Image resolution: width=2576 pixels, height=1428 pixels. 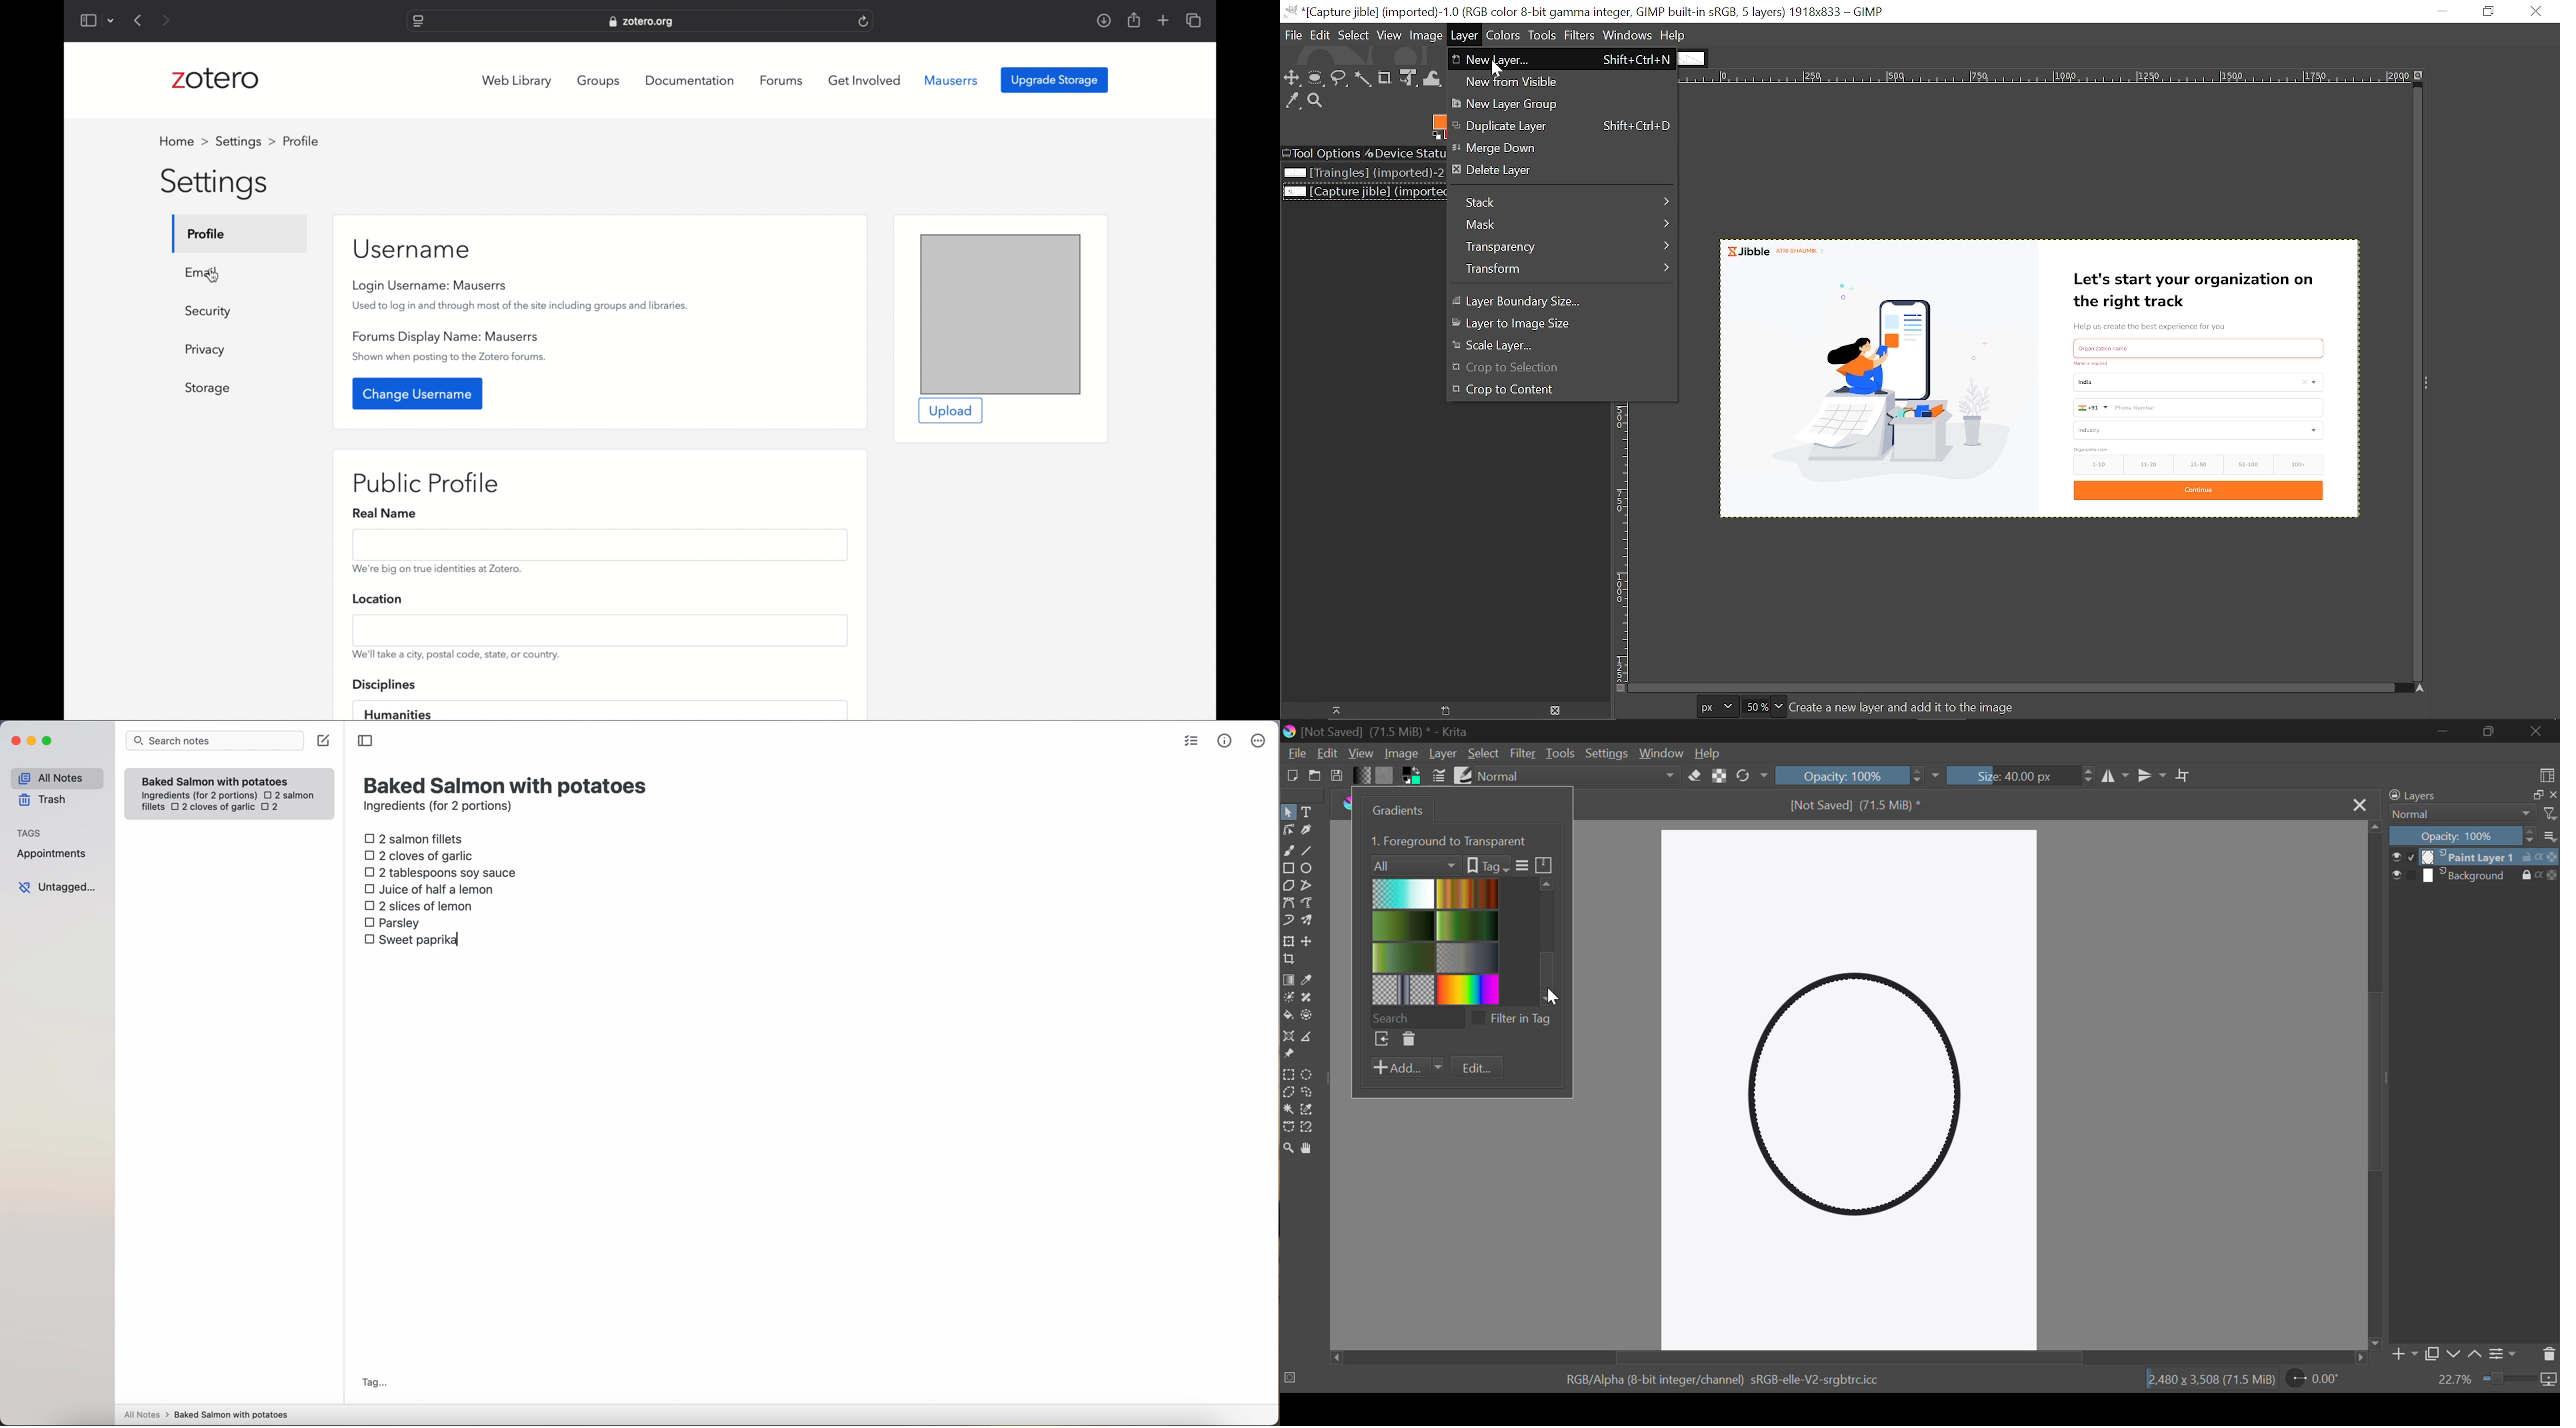 I want to click on refresh, so click(x=864, y=21).